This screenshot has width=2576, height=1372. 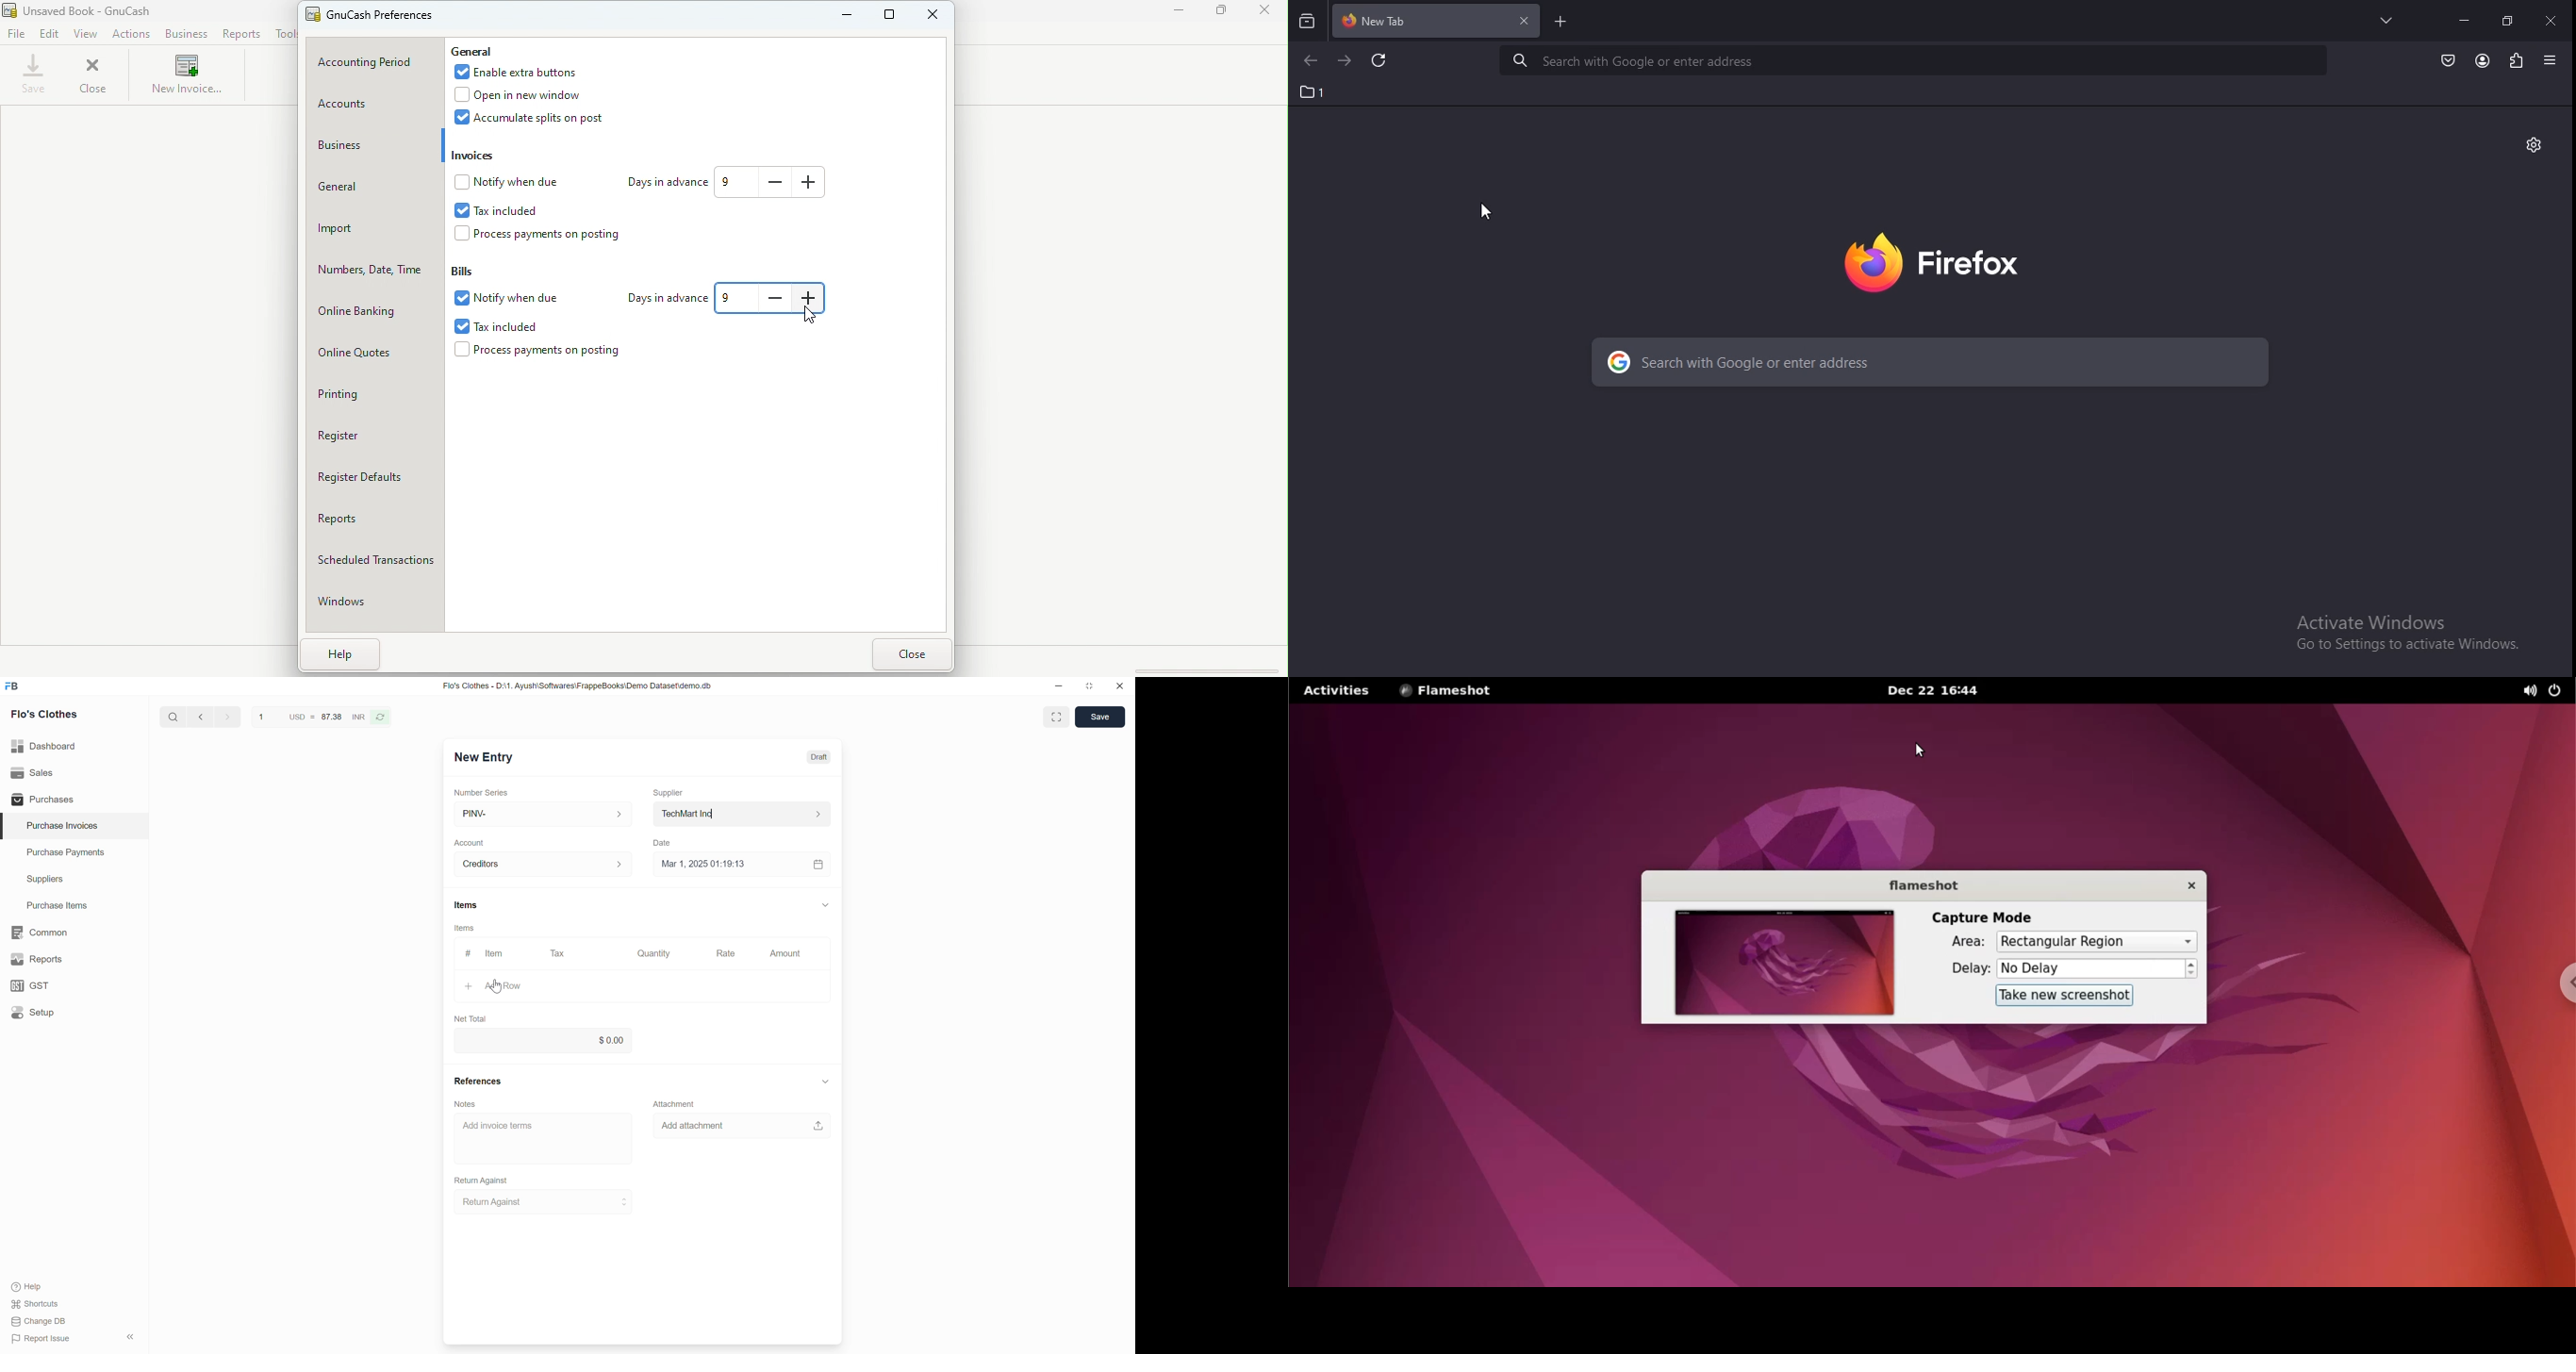 What do you see at coordinates (56, 826) in the screenshot?
I see `Purchase Invoices` at bounding box center [56, 826].